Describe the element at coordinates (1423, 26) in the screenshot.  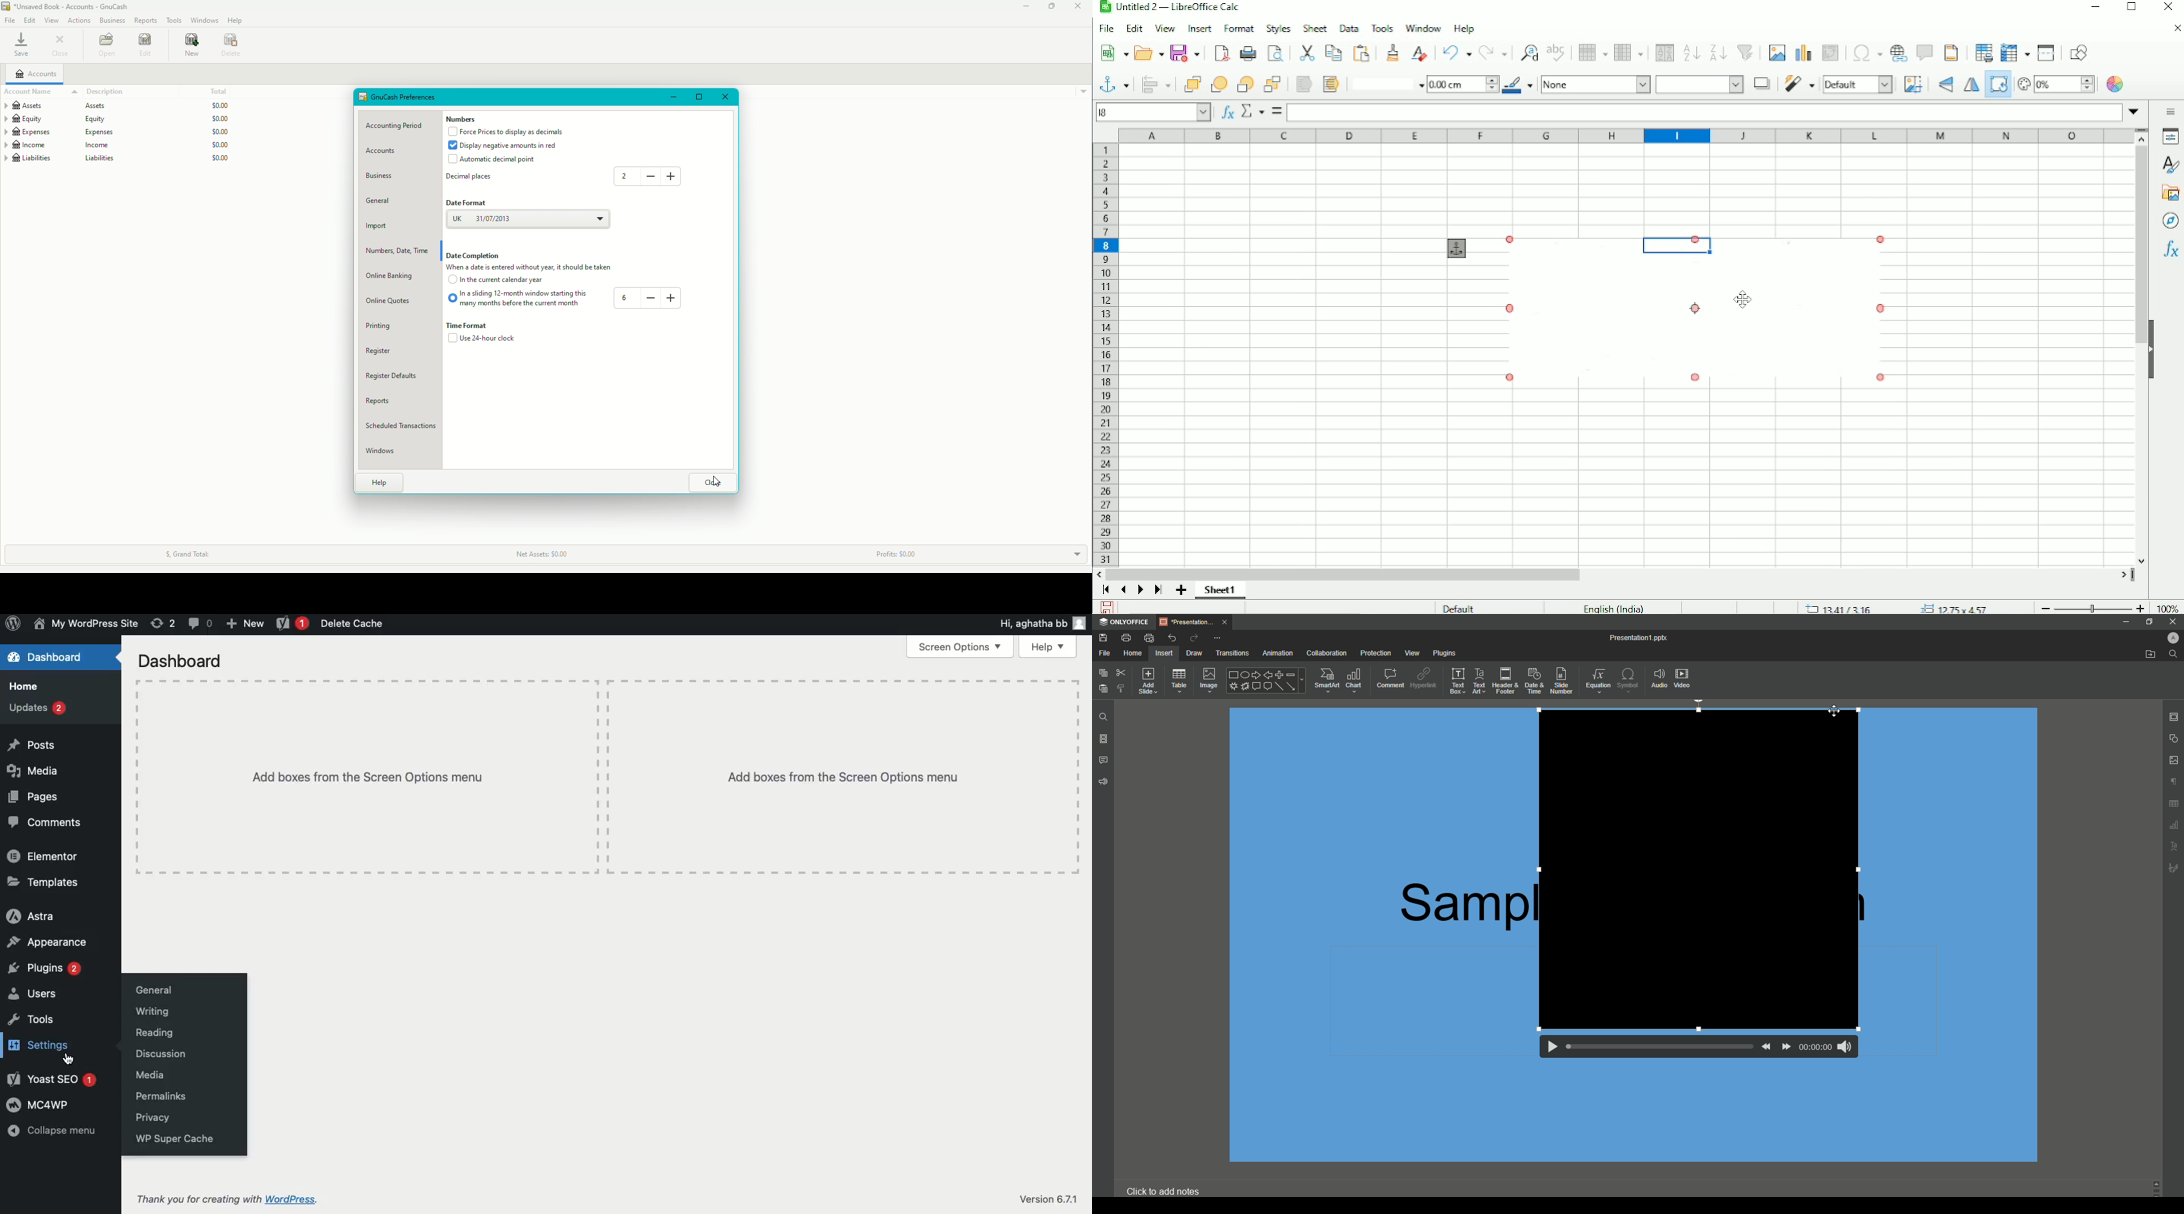
I see `Window` at that location.